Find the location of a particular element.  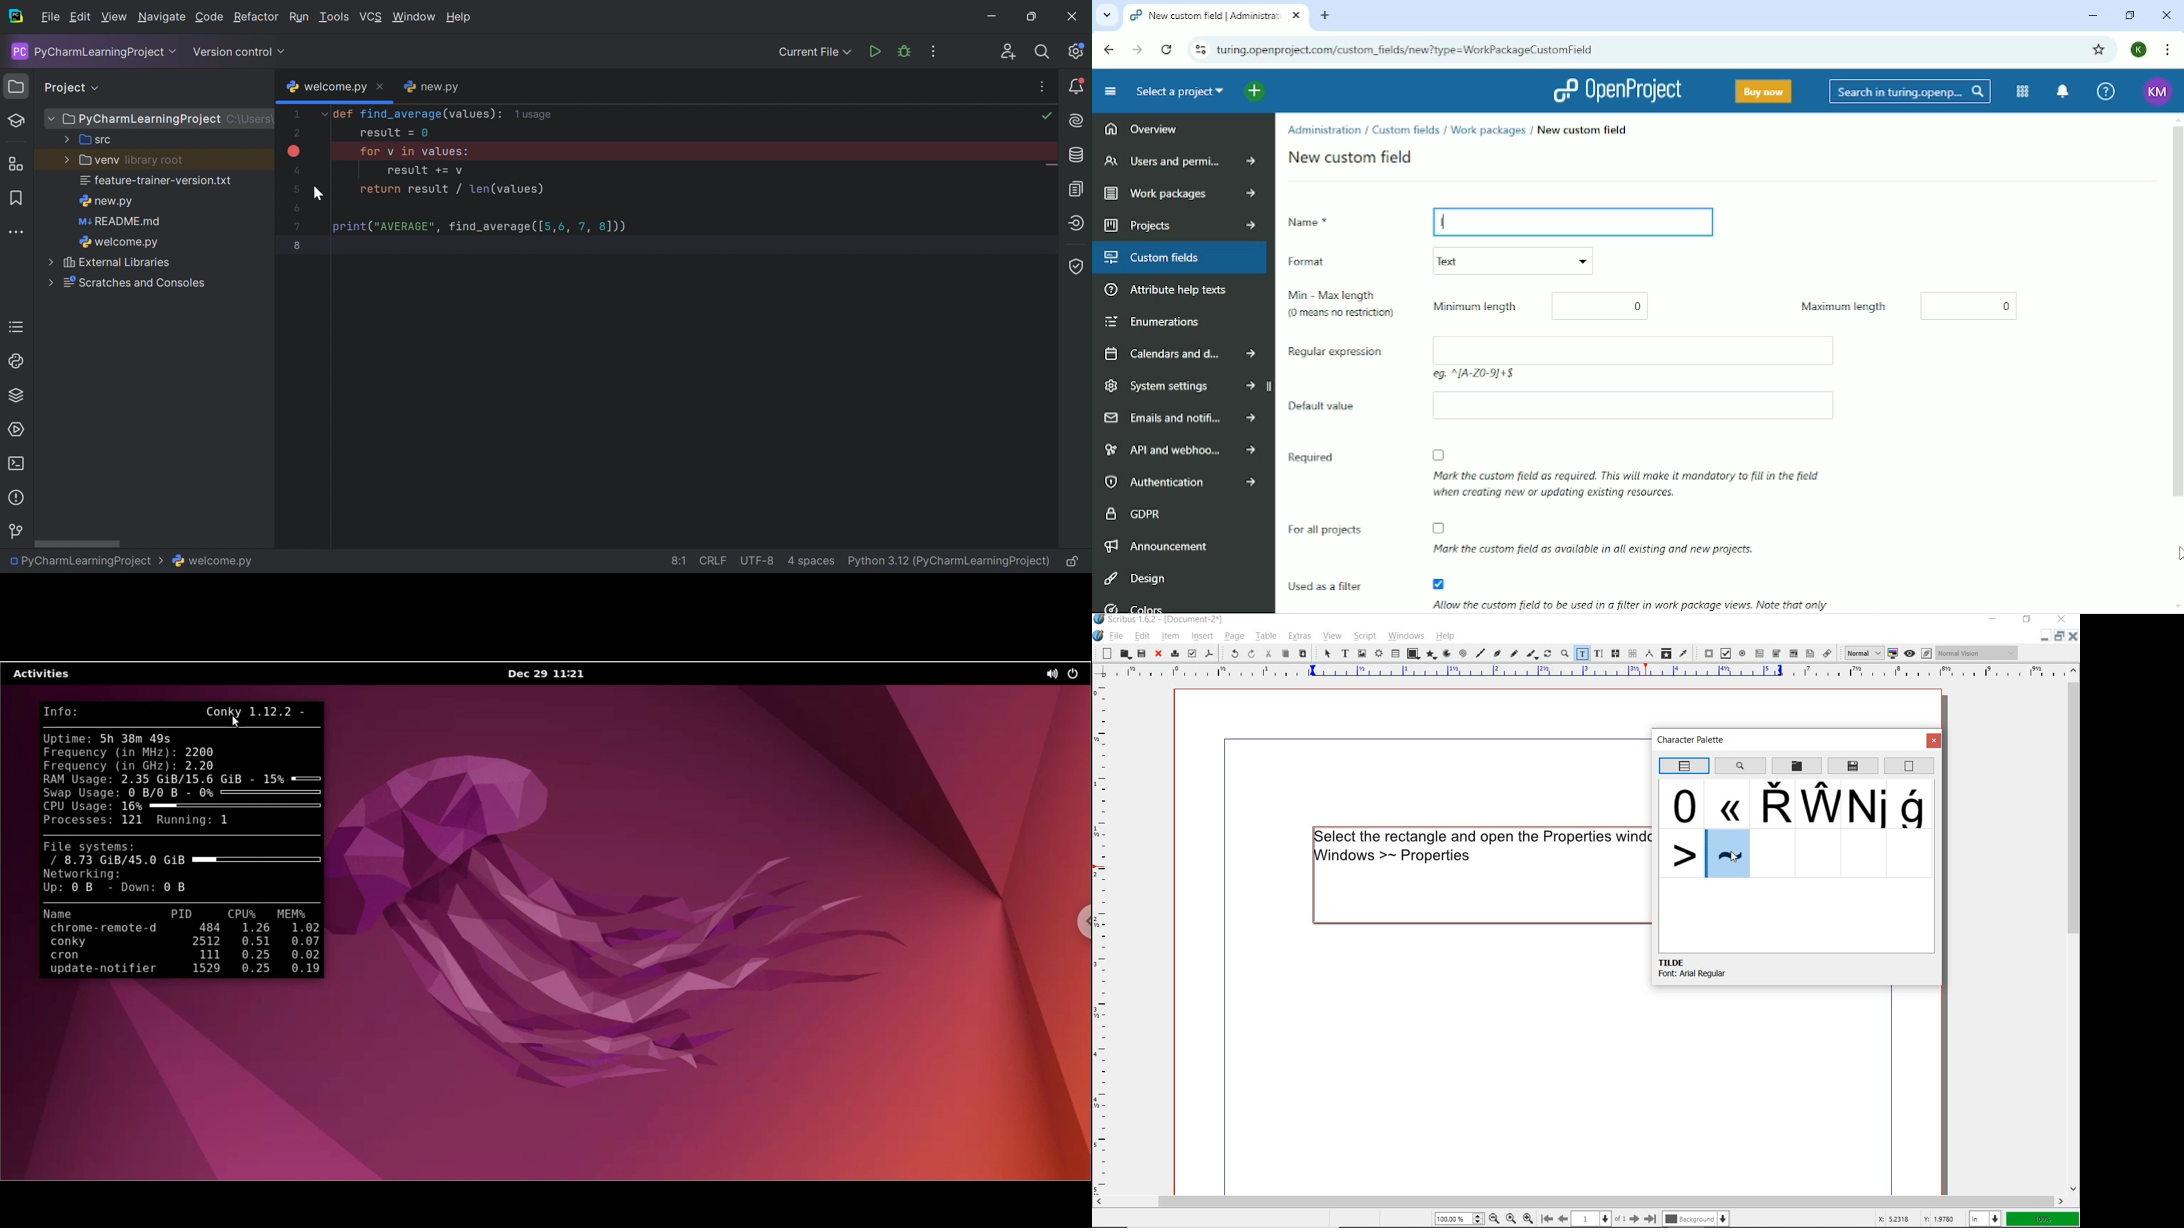

PyCharmLearningProject is located at coordinates (136, 120).